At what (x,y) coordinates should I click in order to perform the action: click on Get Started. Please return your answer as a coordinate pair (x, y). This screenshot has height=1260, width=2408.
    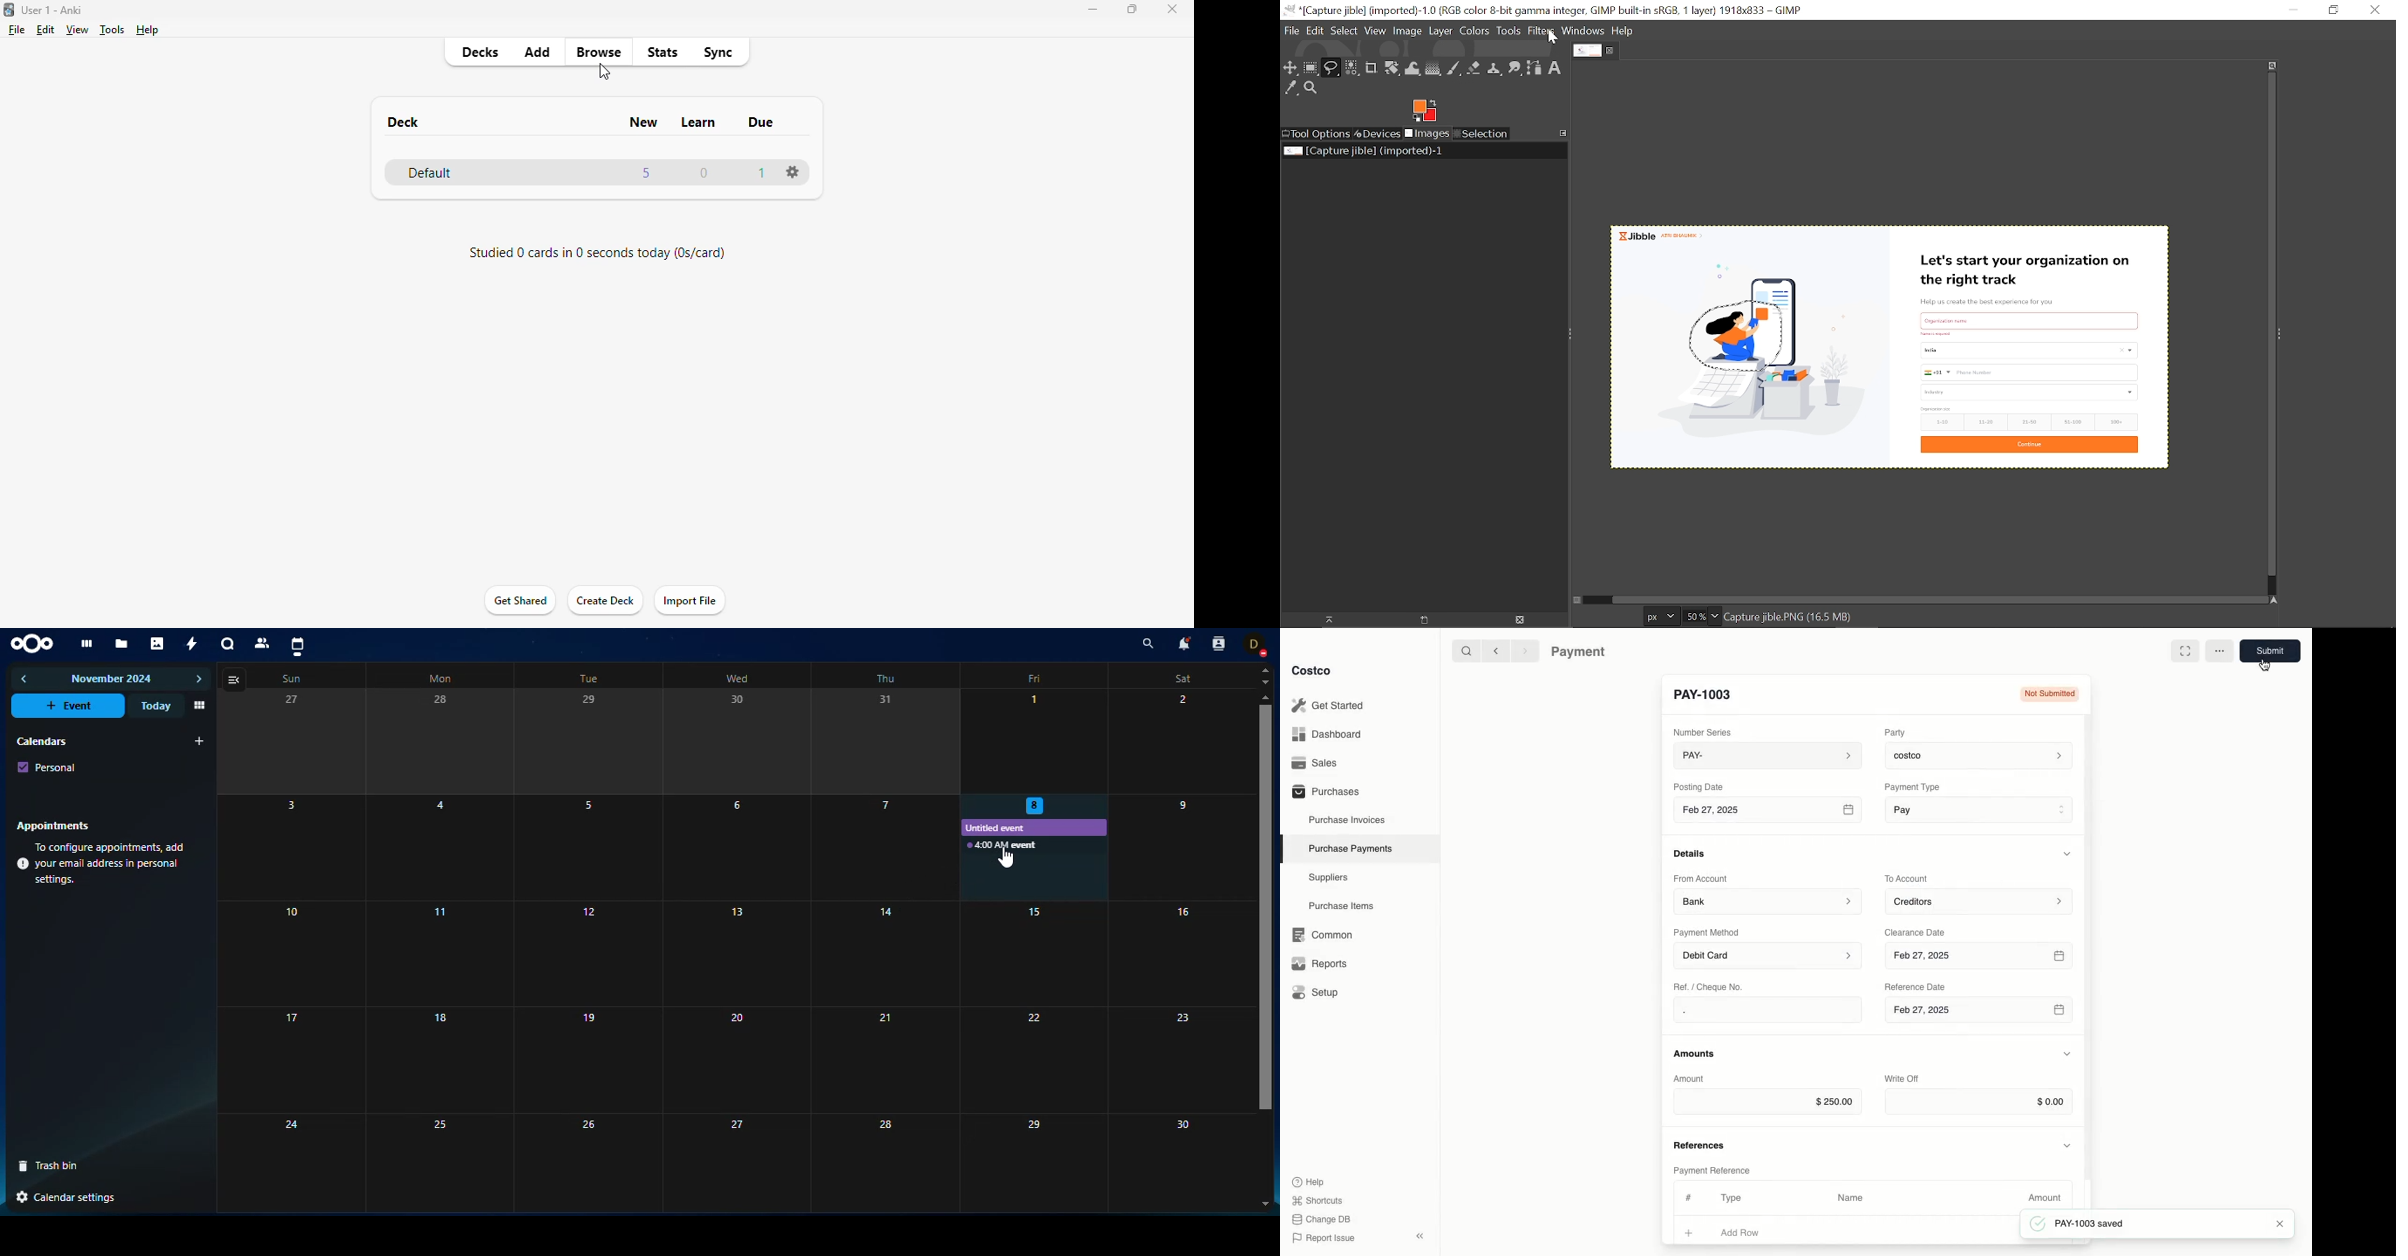
    Looking at the image, I should click on (1331, 705).